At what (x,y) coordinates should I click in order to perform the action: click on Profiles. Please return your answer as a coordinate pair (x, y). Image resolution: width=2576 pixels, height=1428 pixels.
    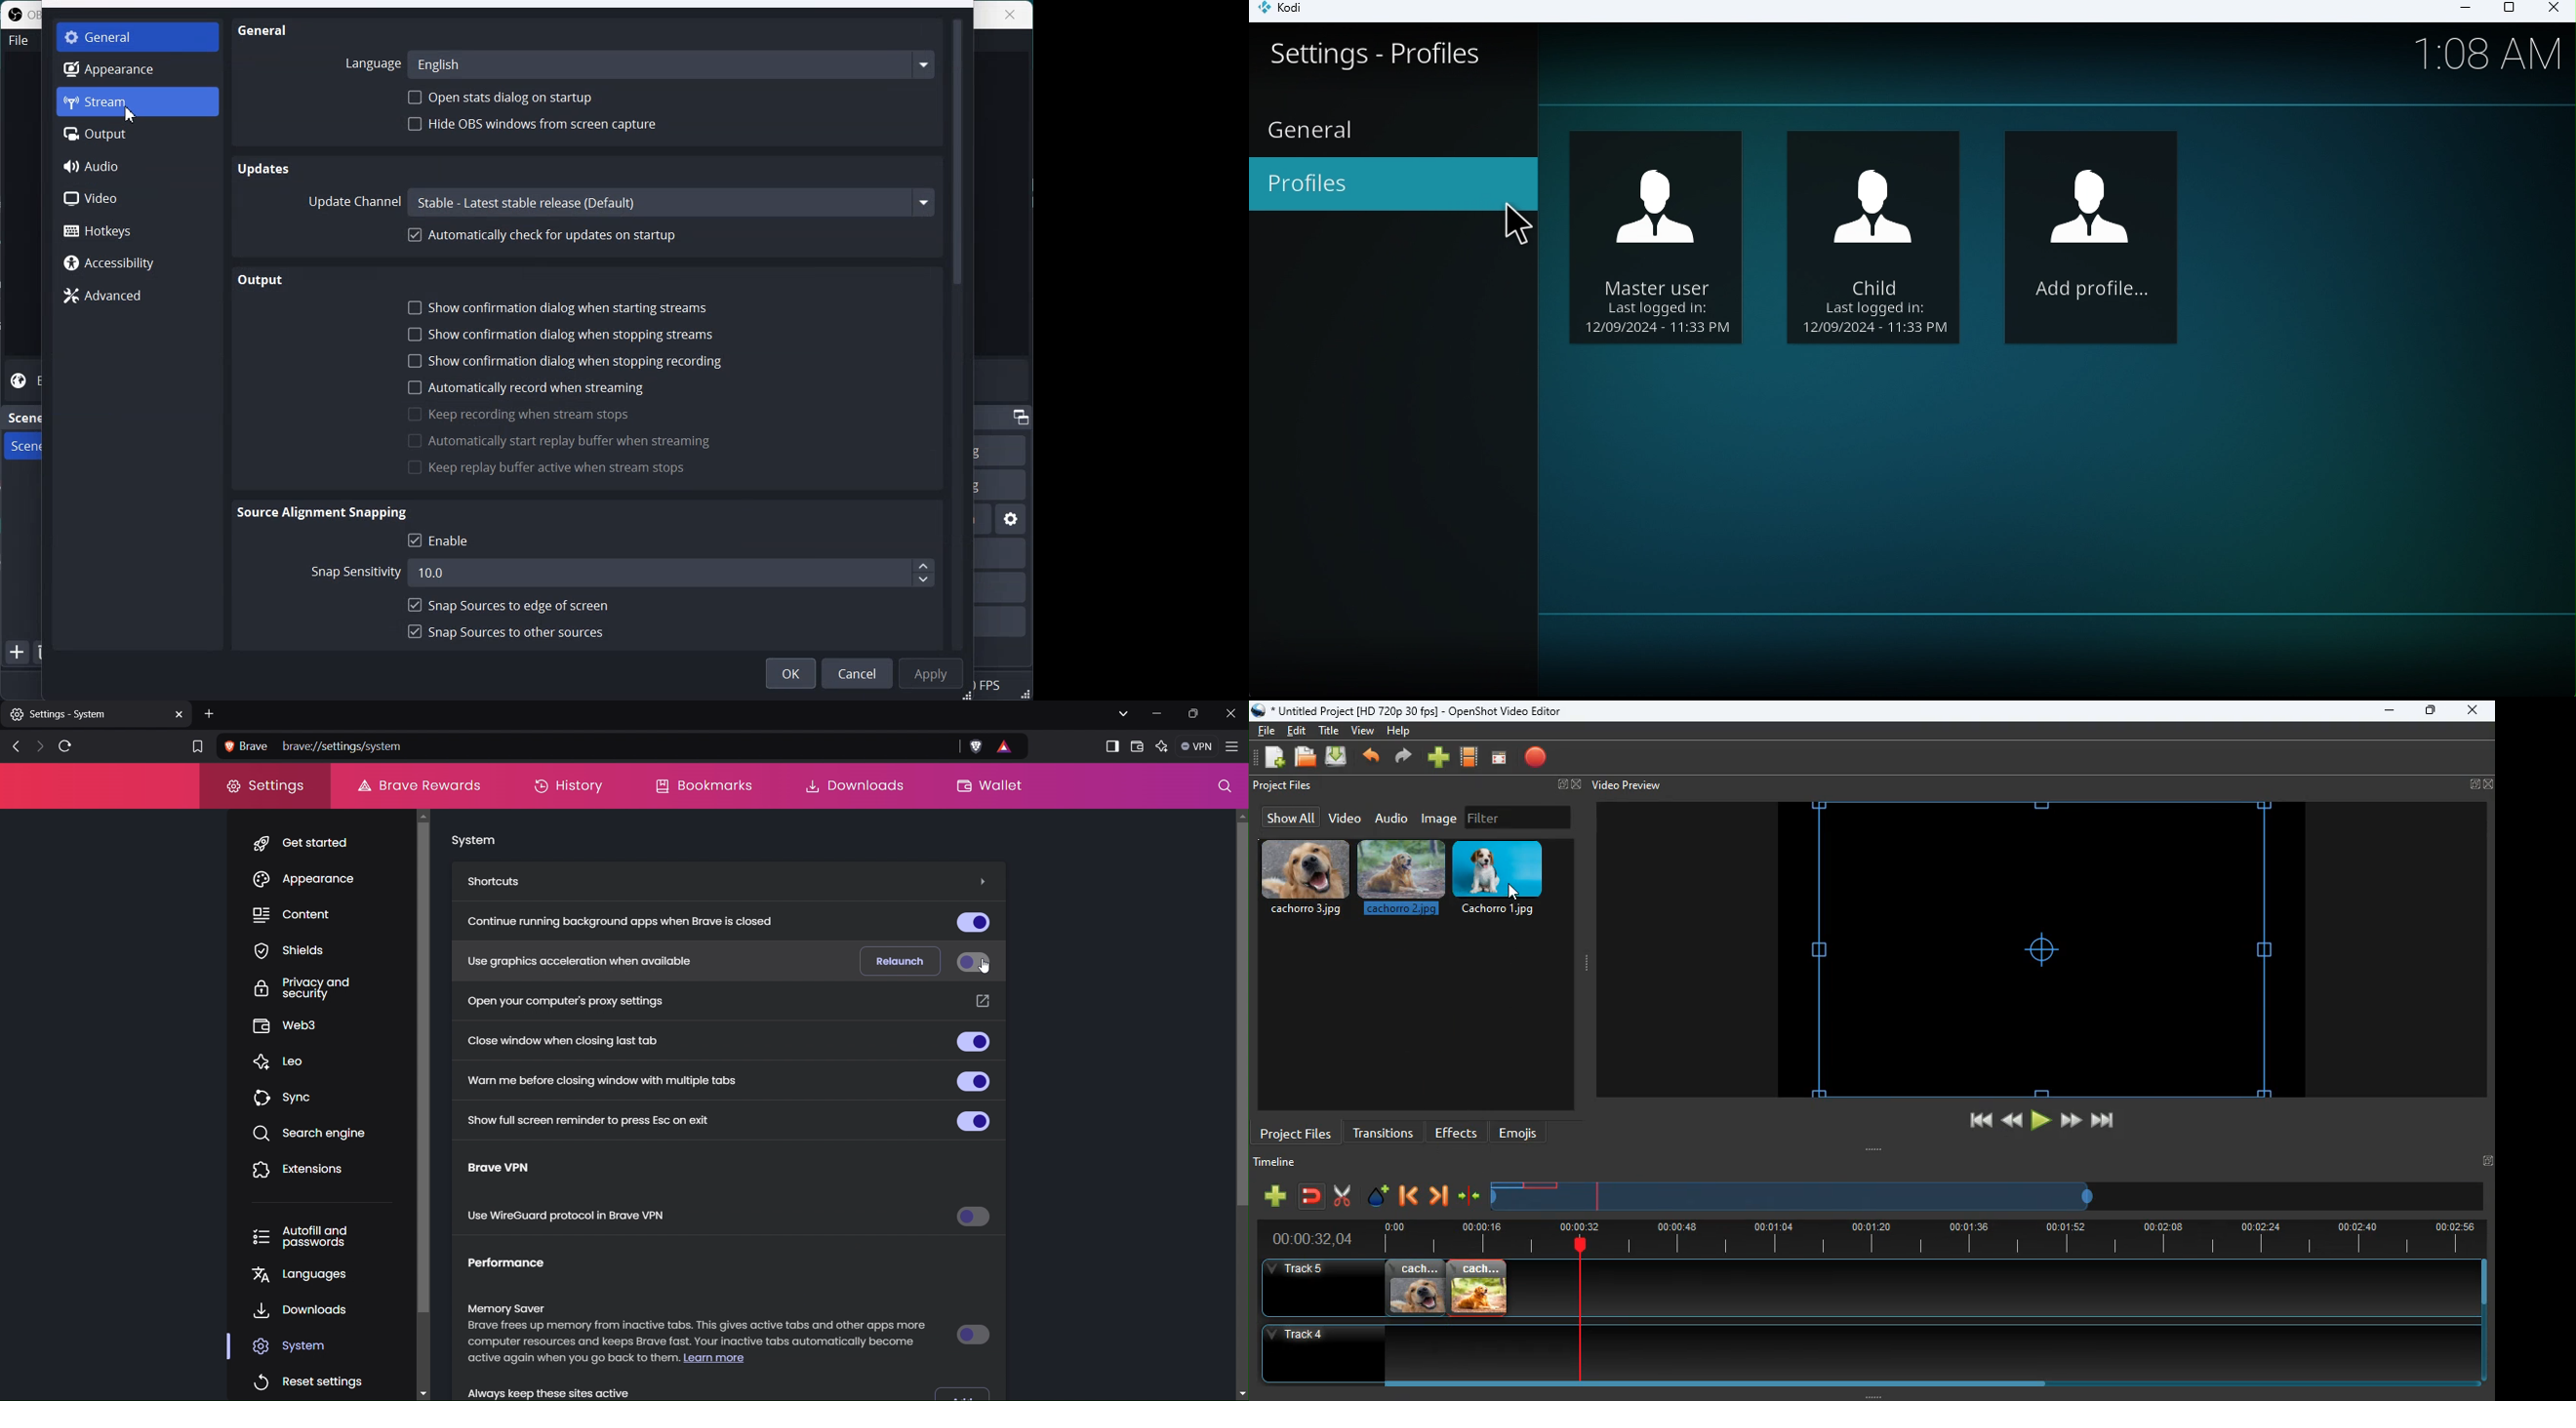
    Looking at the image, I should click on (1396, 185).